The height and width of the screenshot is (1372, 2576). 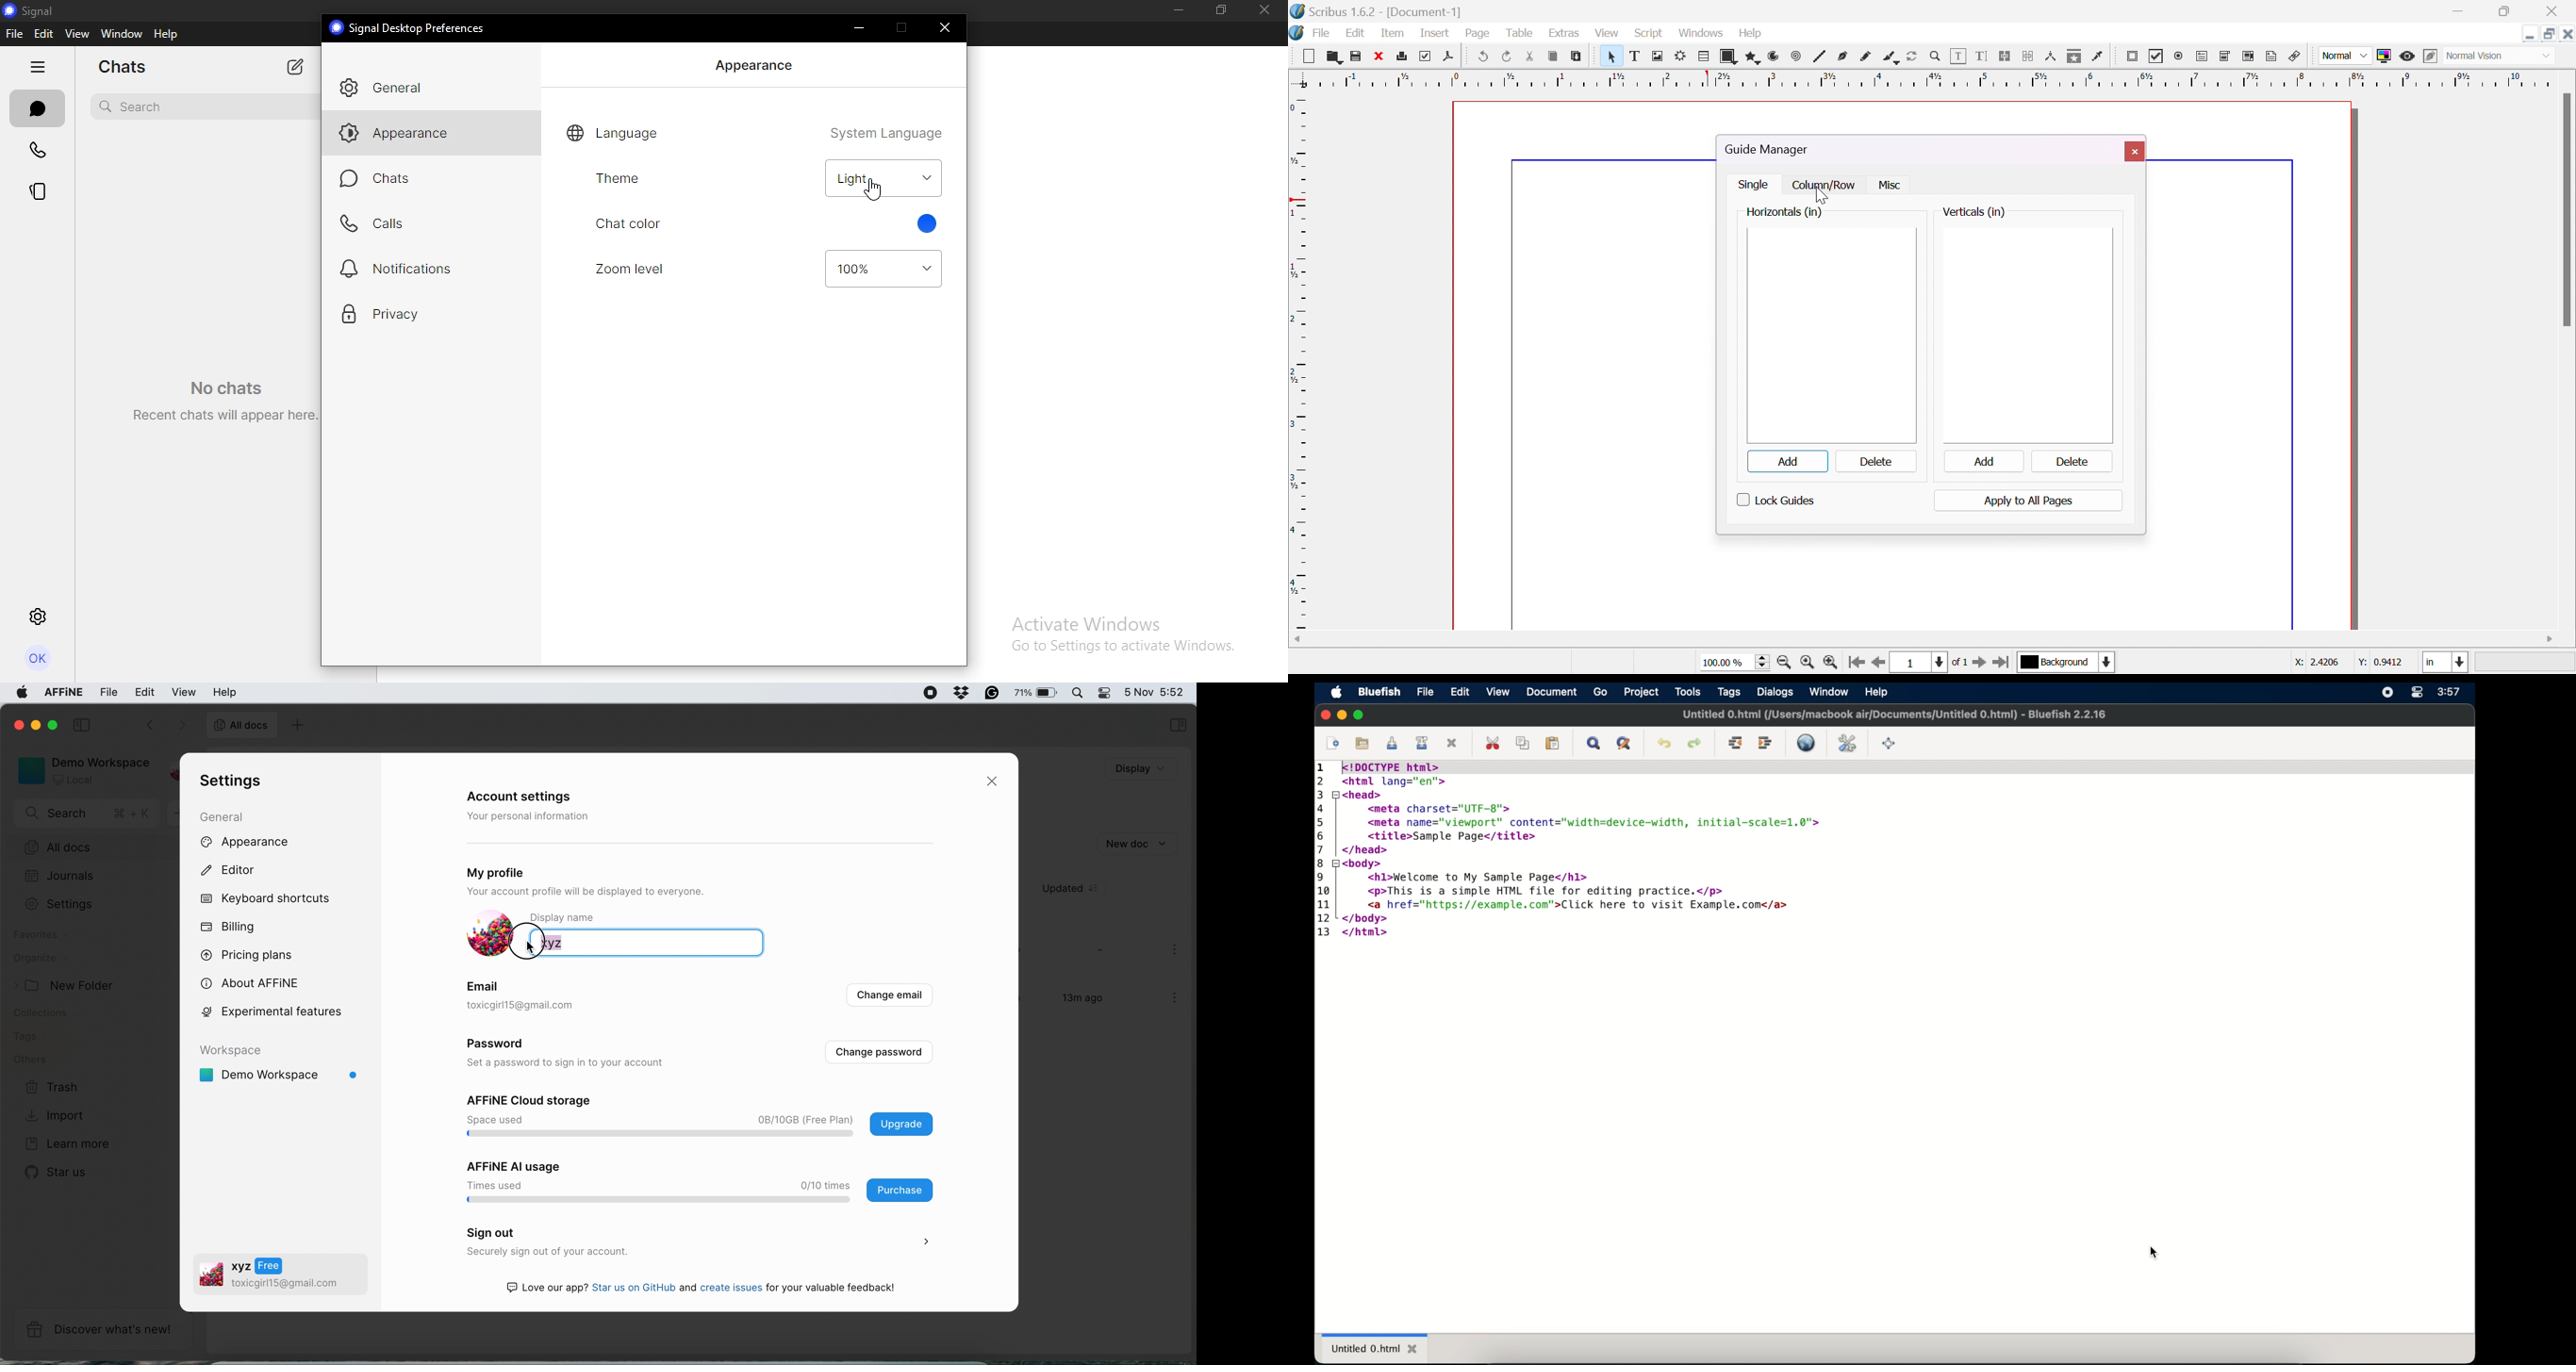 I want to click on table, so click(x=1522, y=34).